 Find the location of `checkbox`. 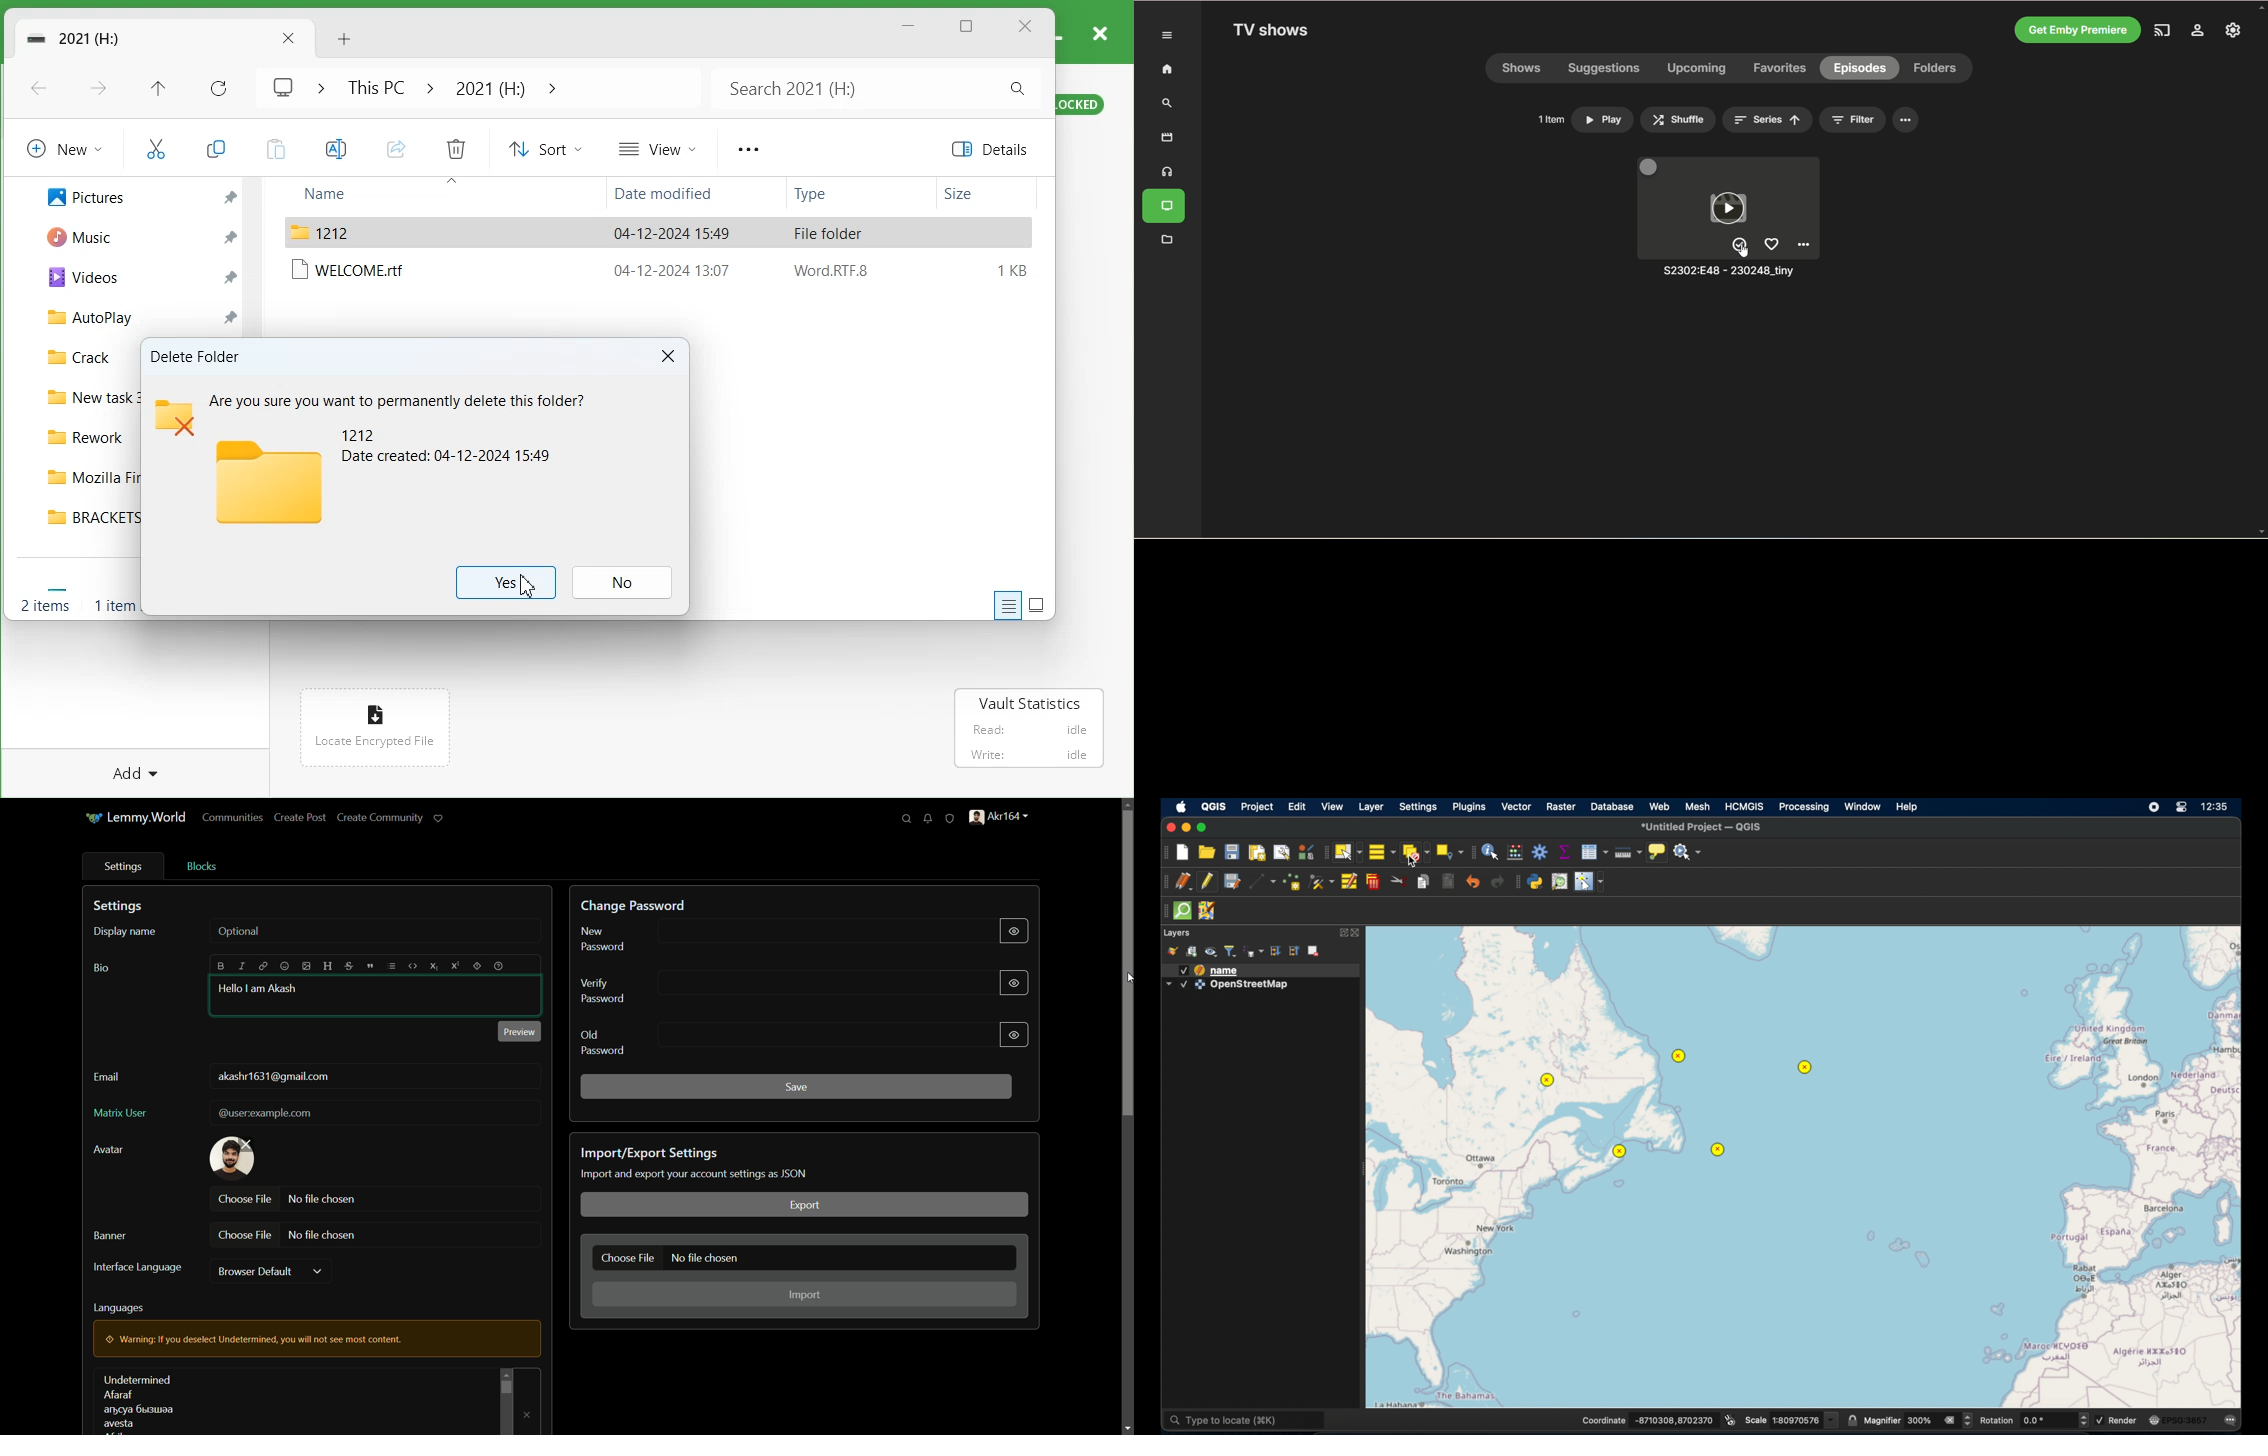

checkbox is located at coordinates (2101, 1421).